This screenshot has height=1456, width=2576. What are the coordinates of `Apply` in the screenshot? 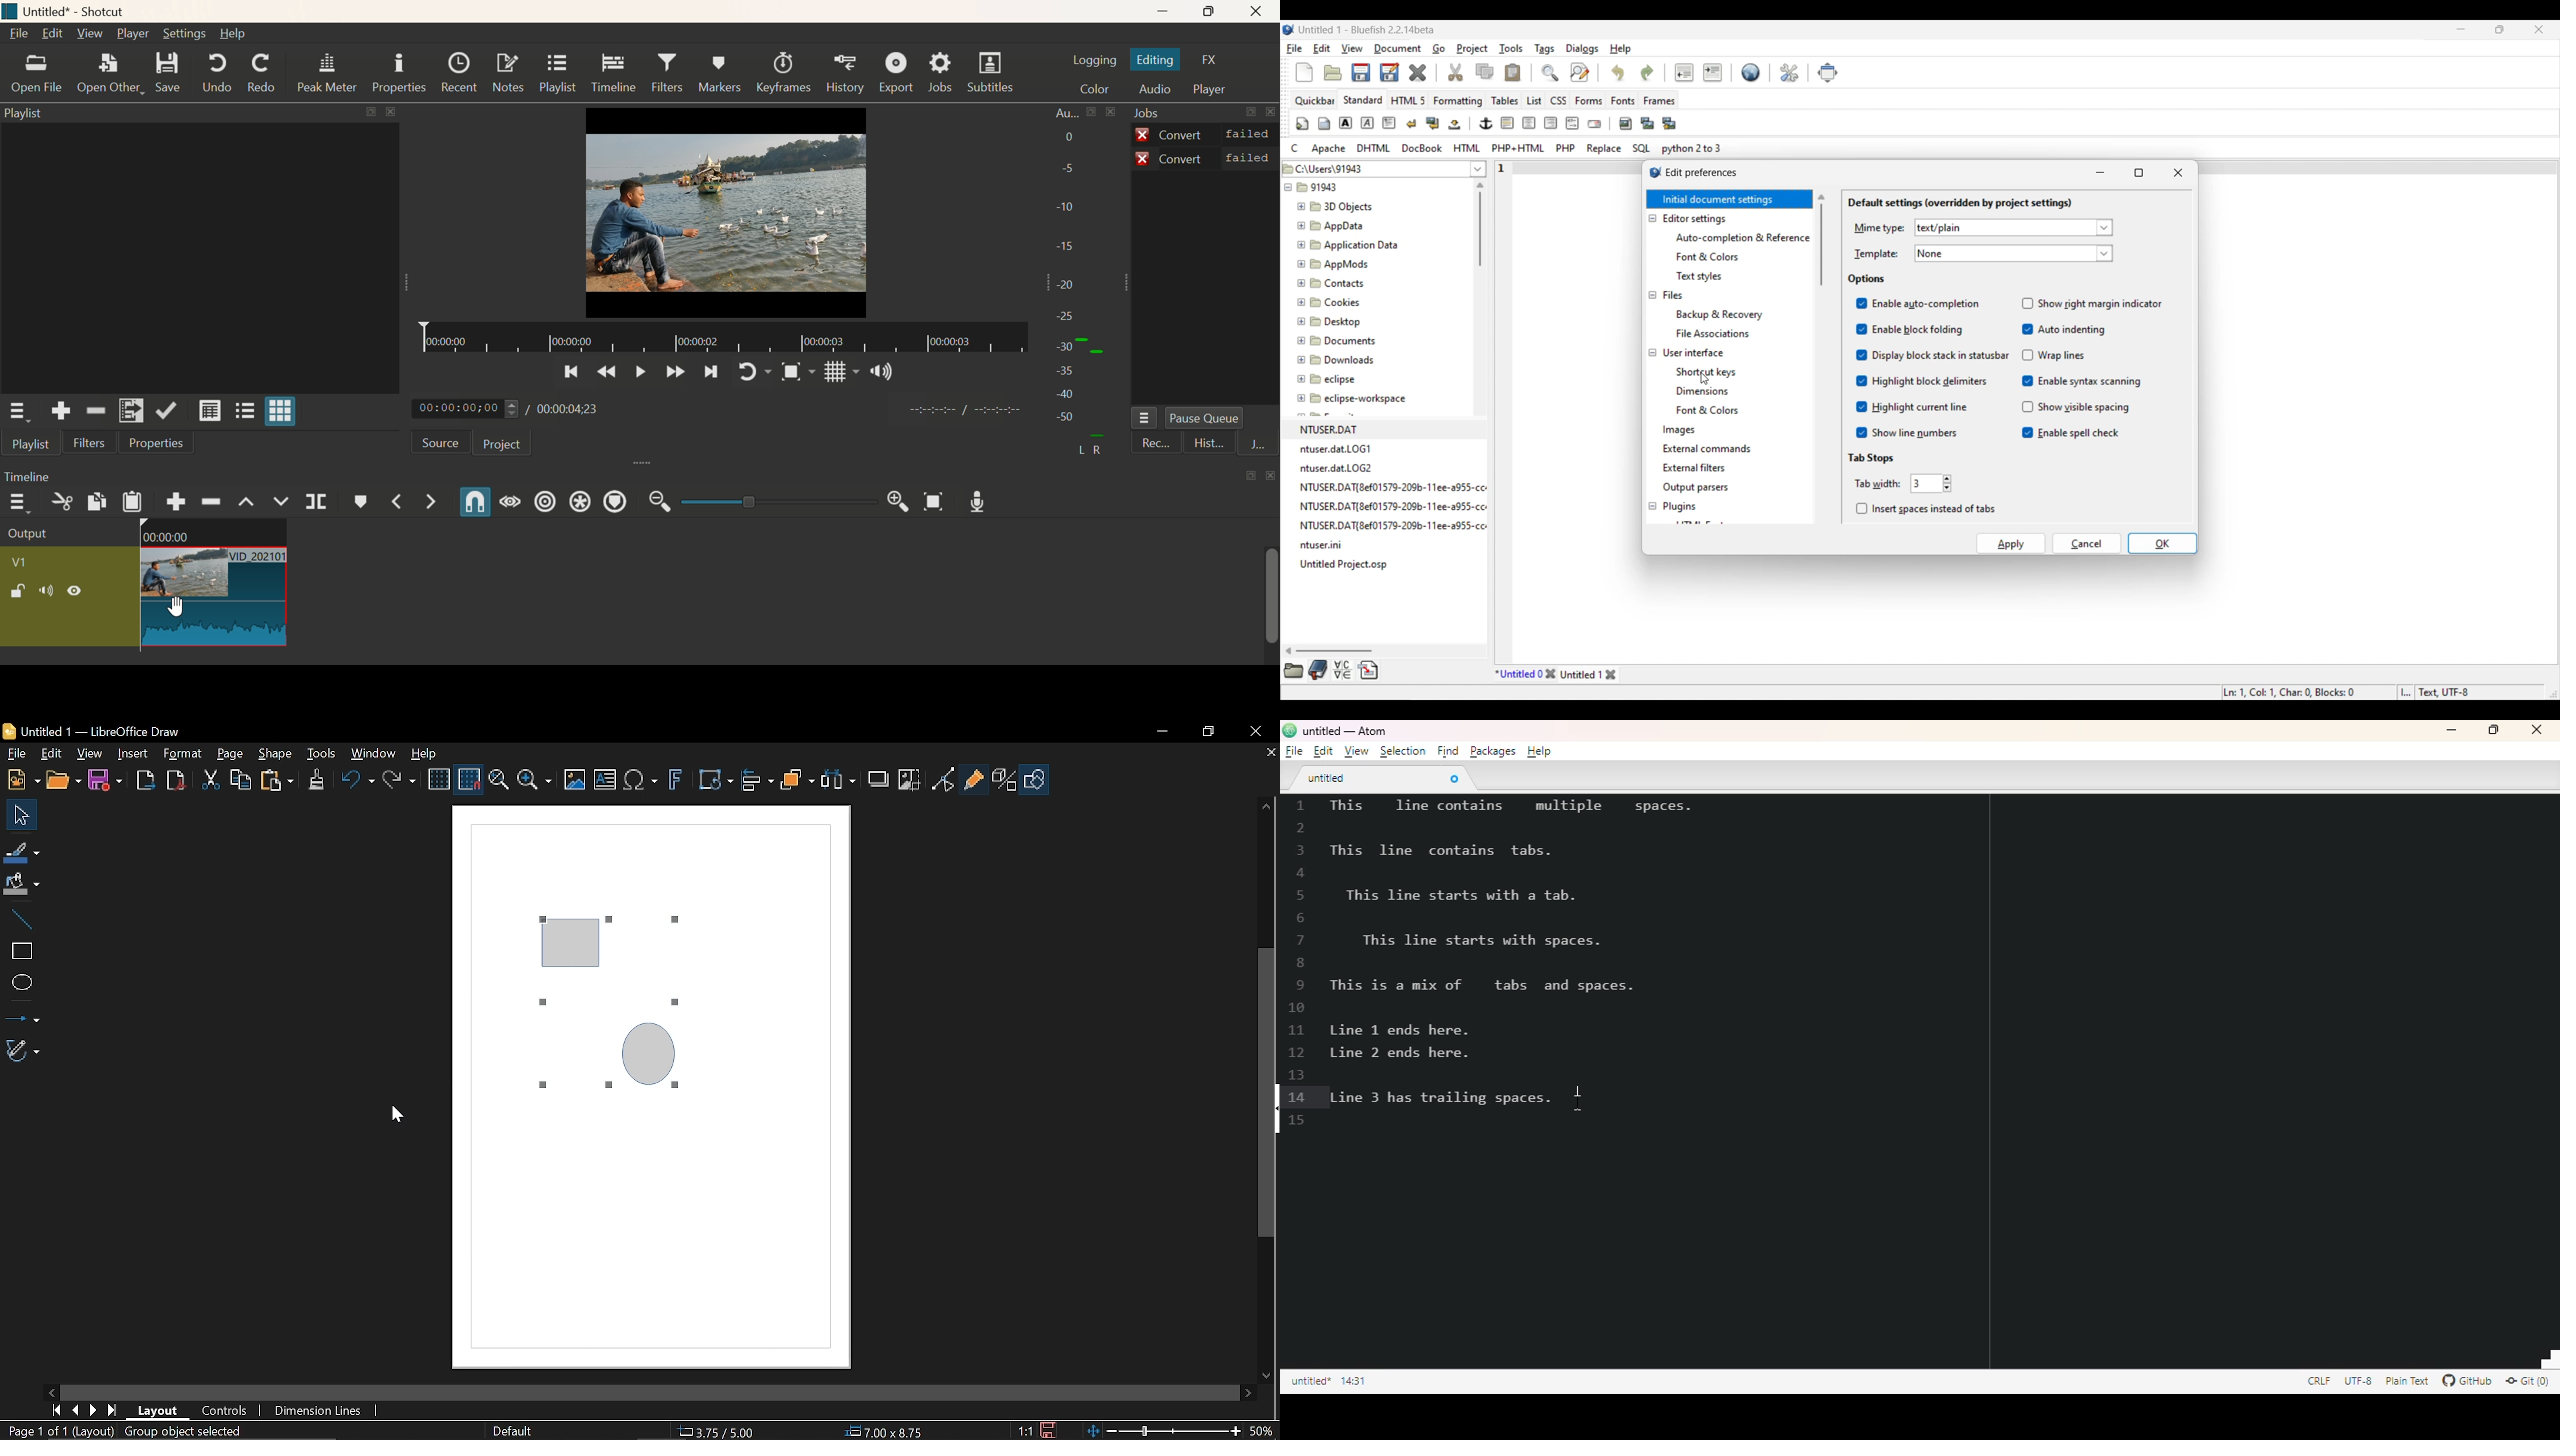 It's located at (2011, 543).